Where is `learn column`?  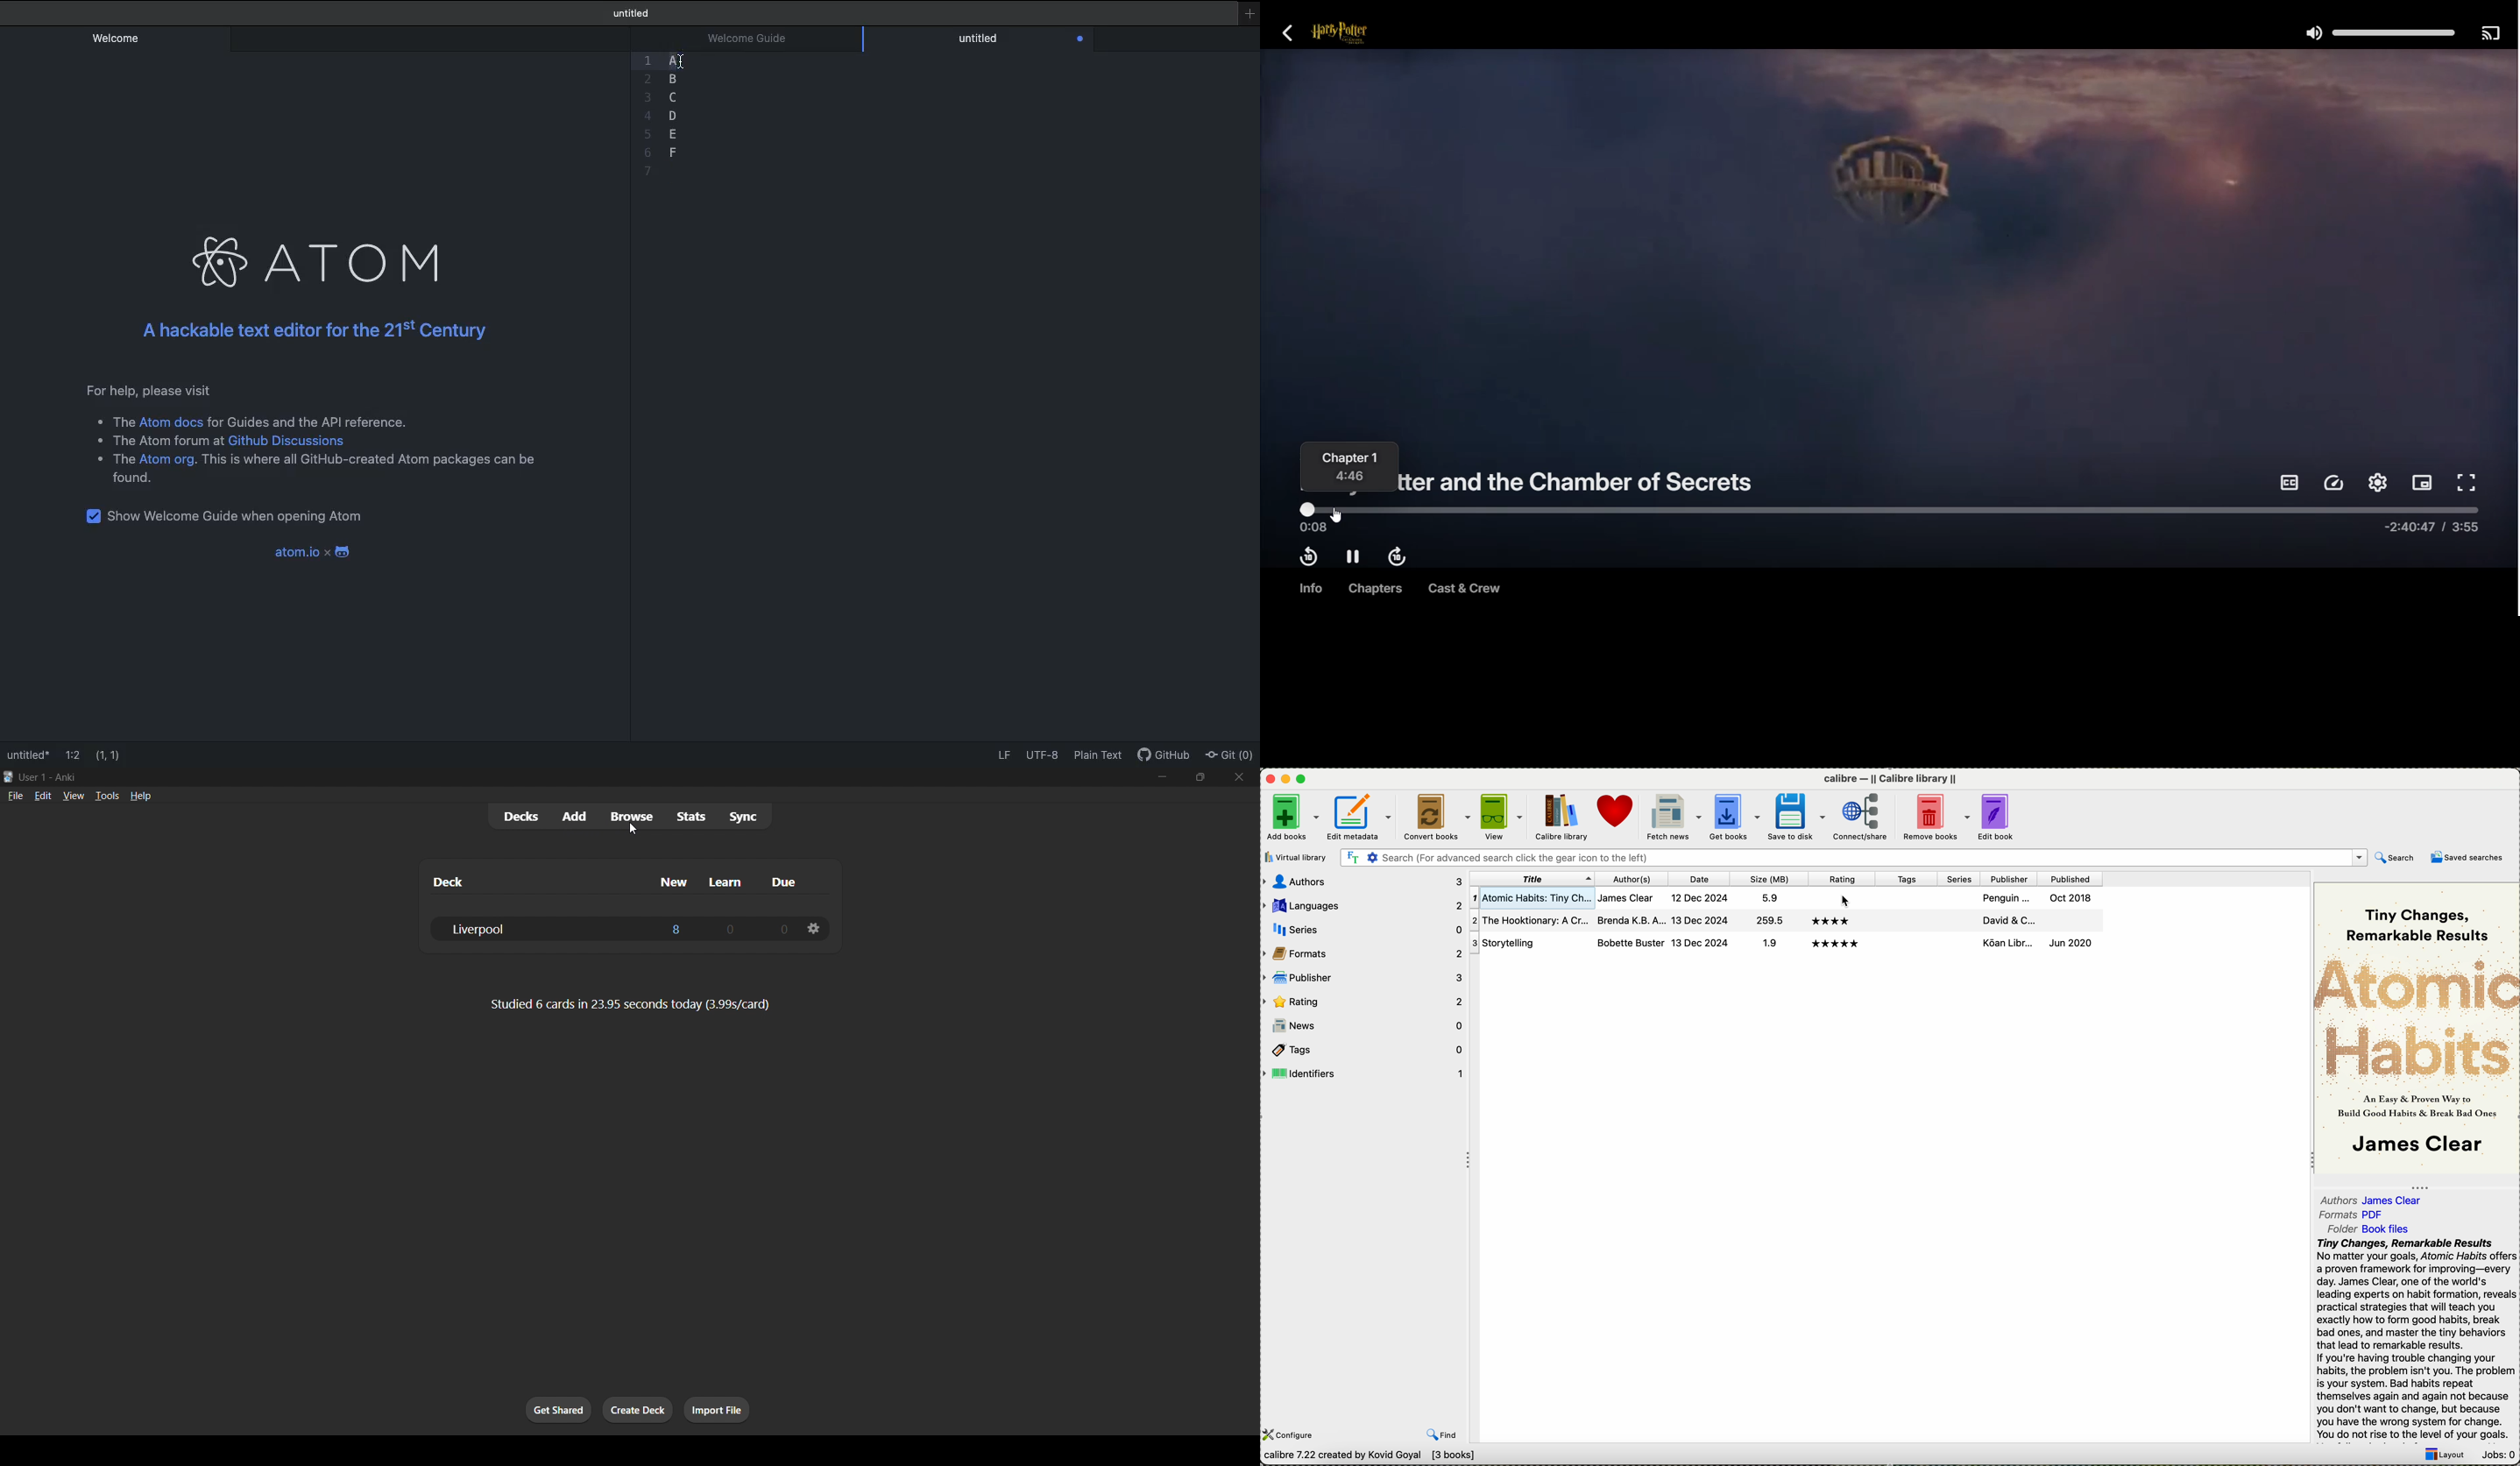 learn column is located at coordinates (727, 881).